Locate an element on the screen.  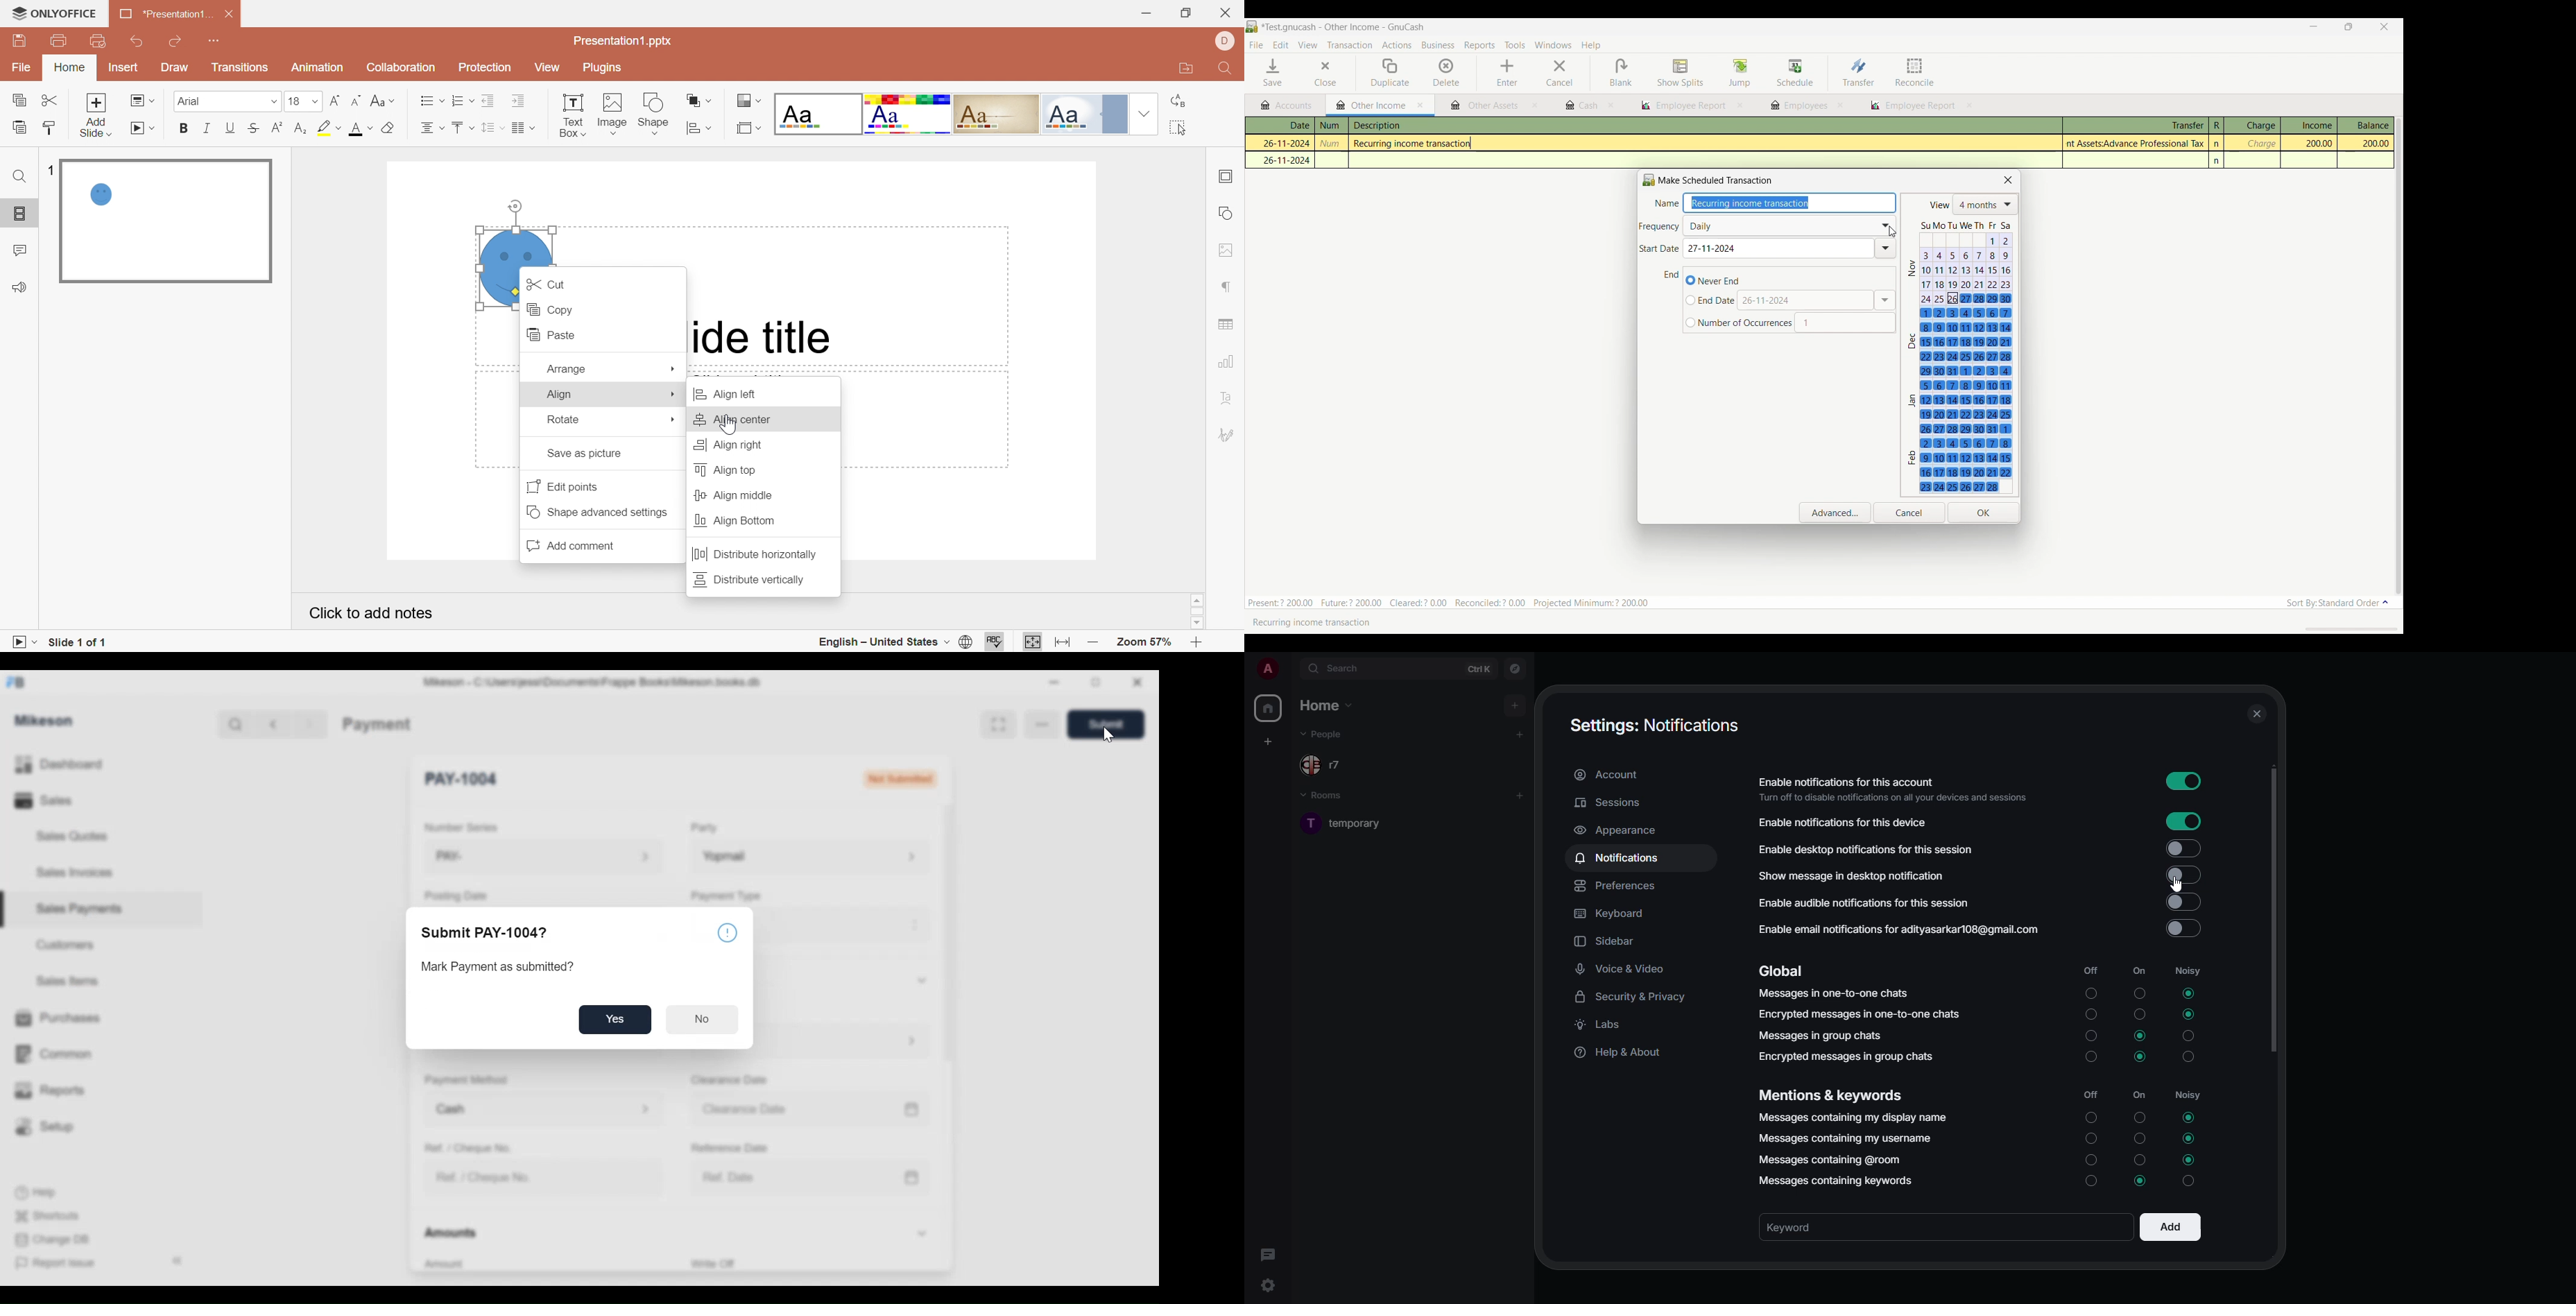
Purchases is located at coordinates (57, 1018).